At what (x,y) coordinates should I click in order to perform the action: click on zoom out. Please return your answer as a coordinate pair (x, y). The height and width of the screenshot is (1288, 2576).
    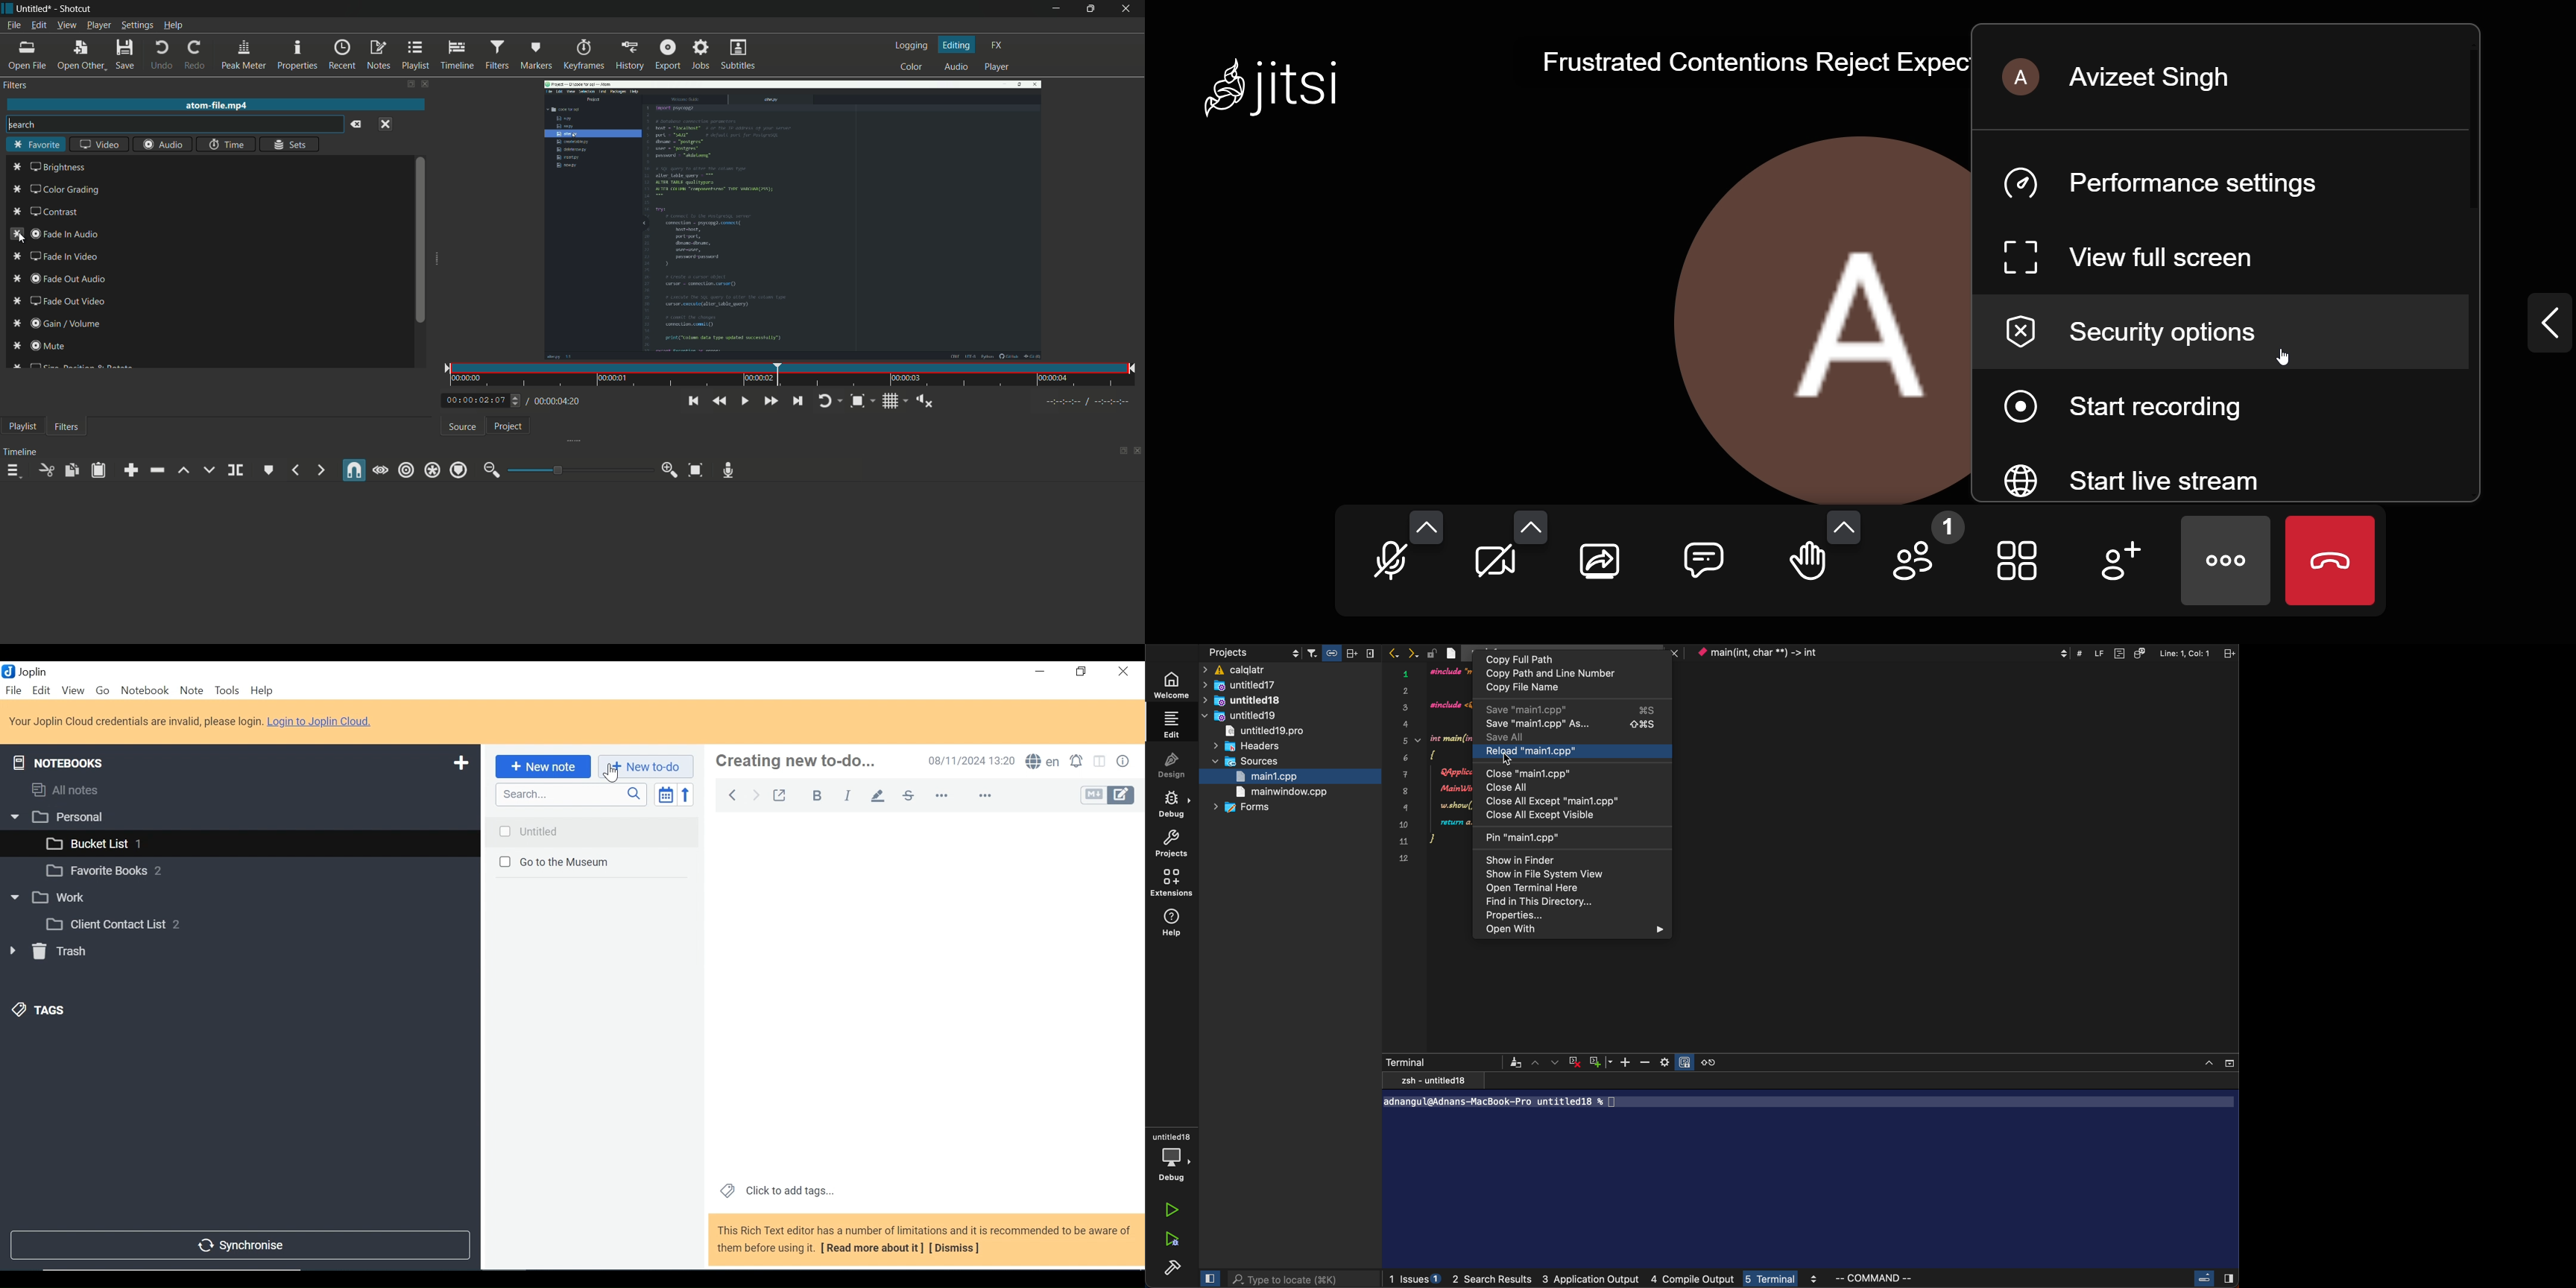
    Looking at the image, I should click on (1647, 1063).